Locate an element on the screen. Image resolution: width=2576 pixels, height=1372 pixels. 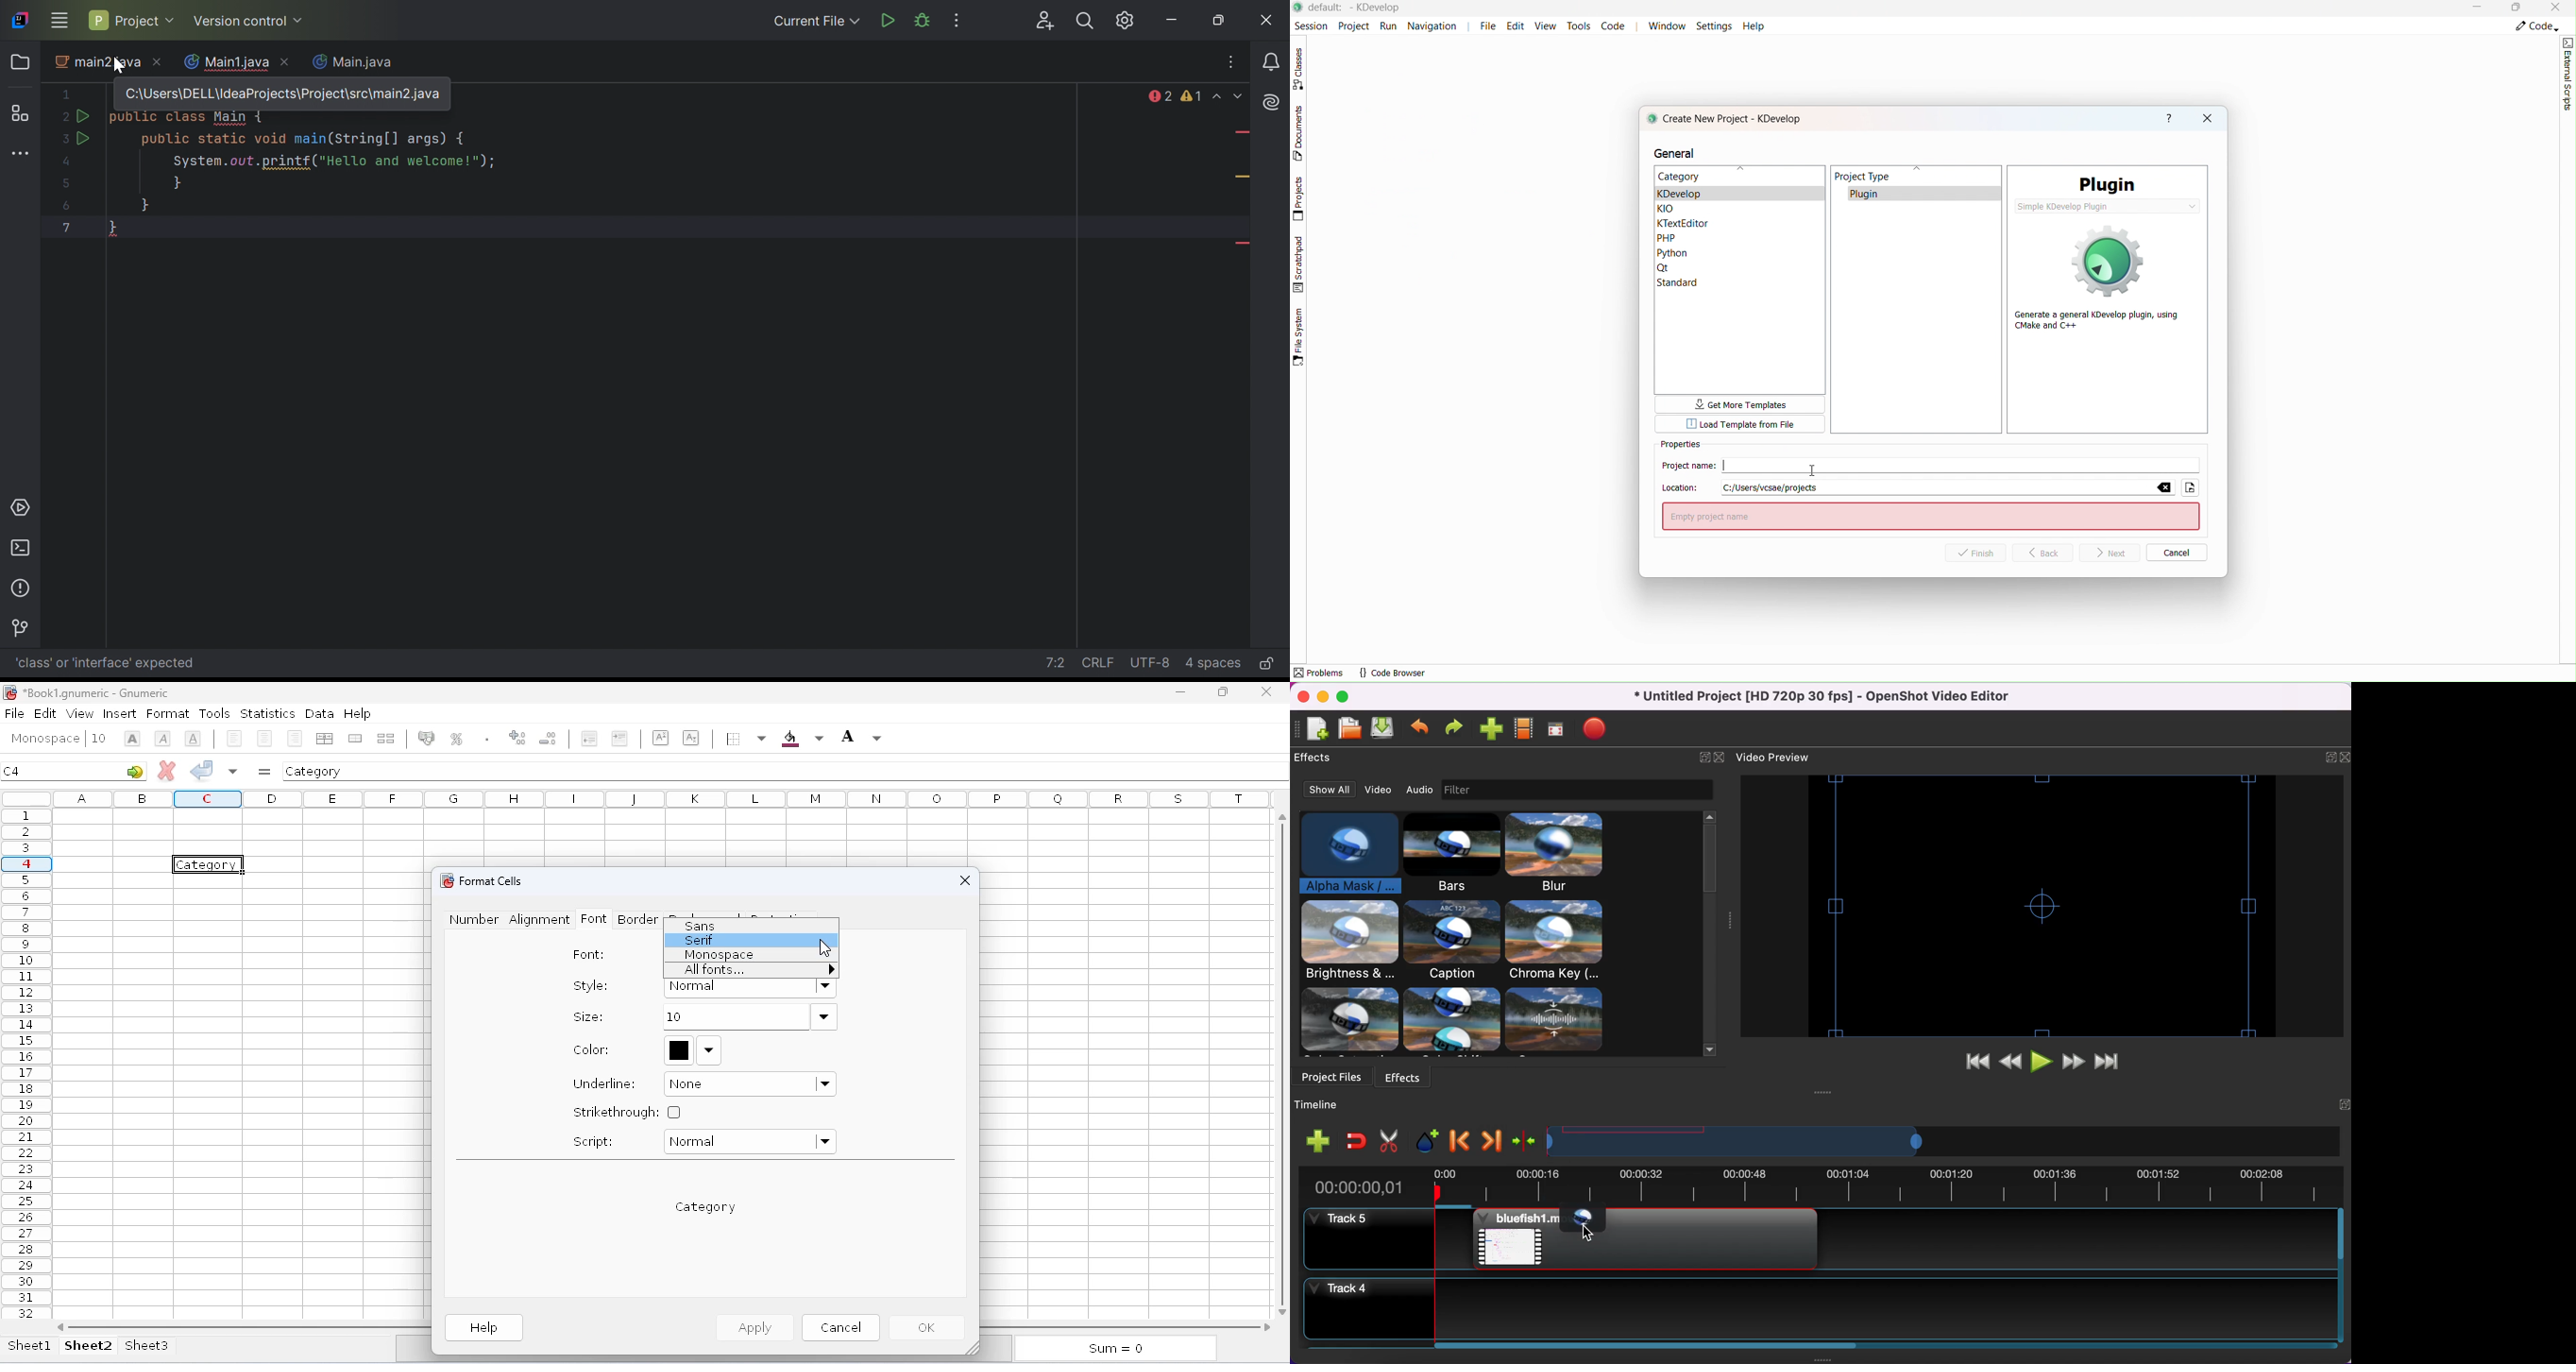
'class' or 'interface' expected is located at coordinates (105, 663).